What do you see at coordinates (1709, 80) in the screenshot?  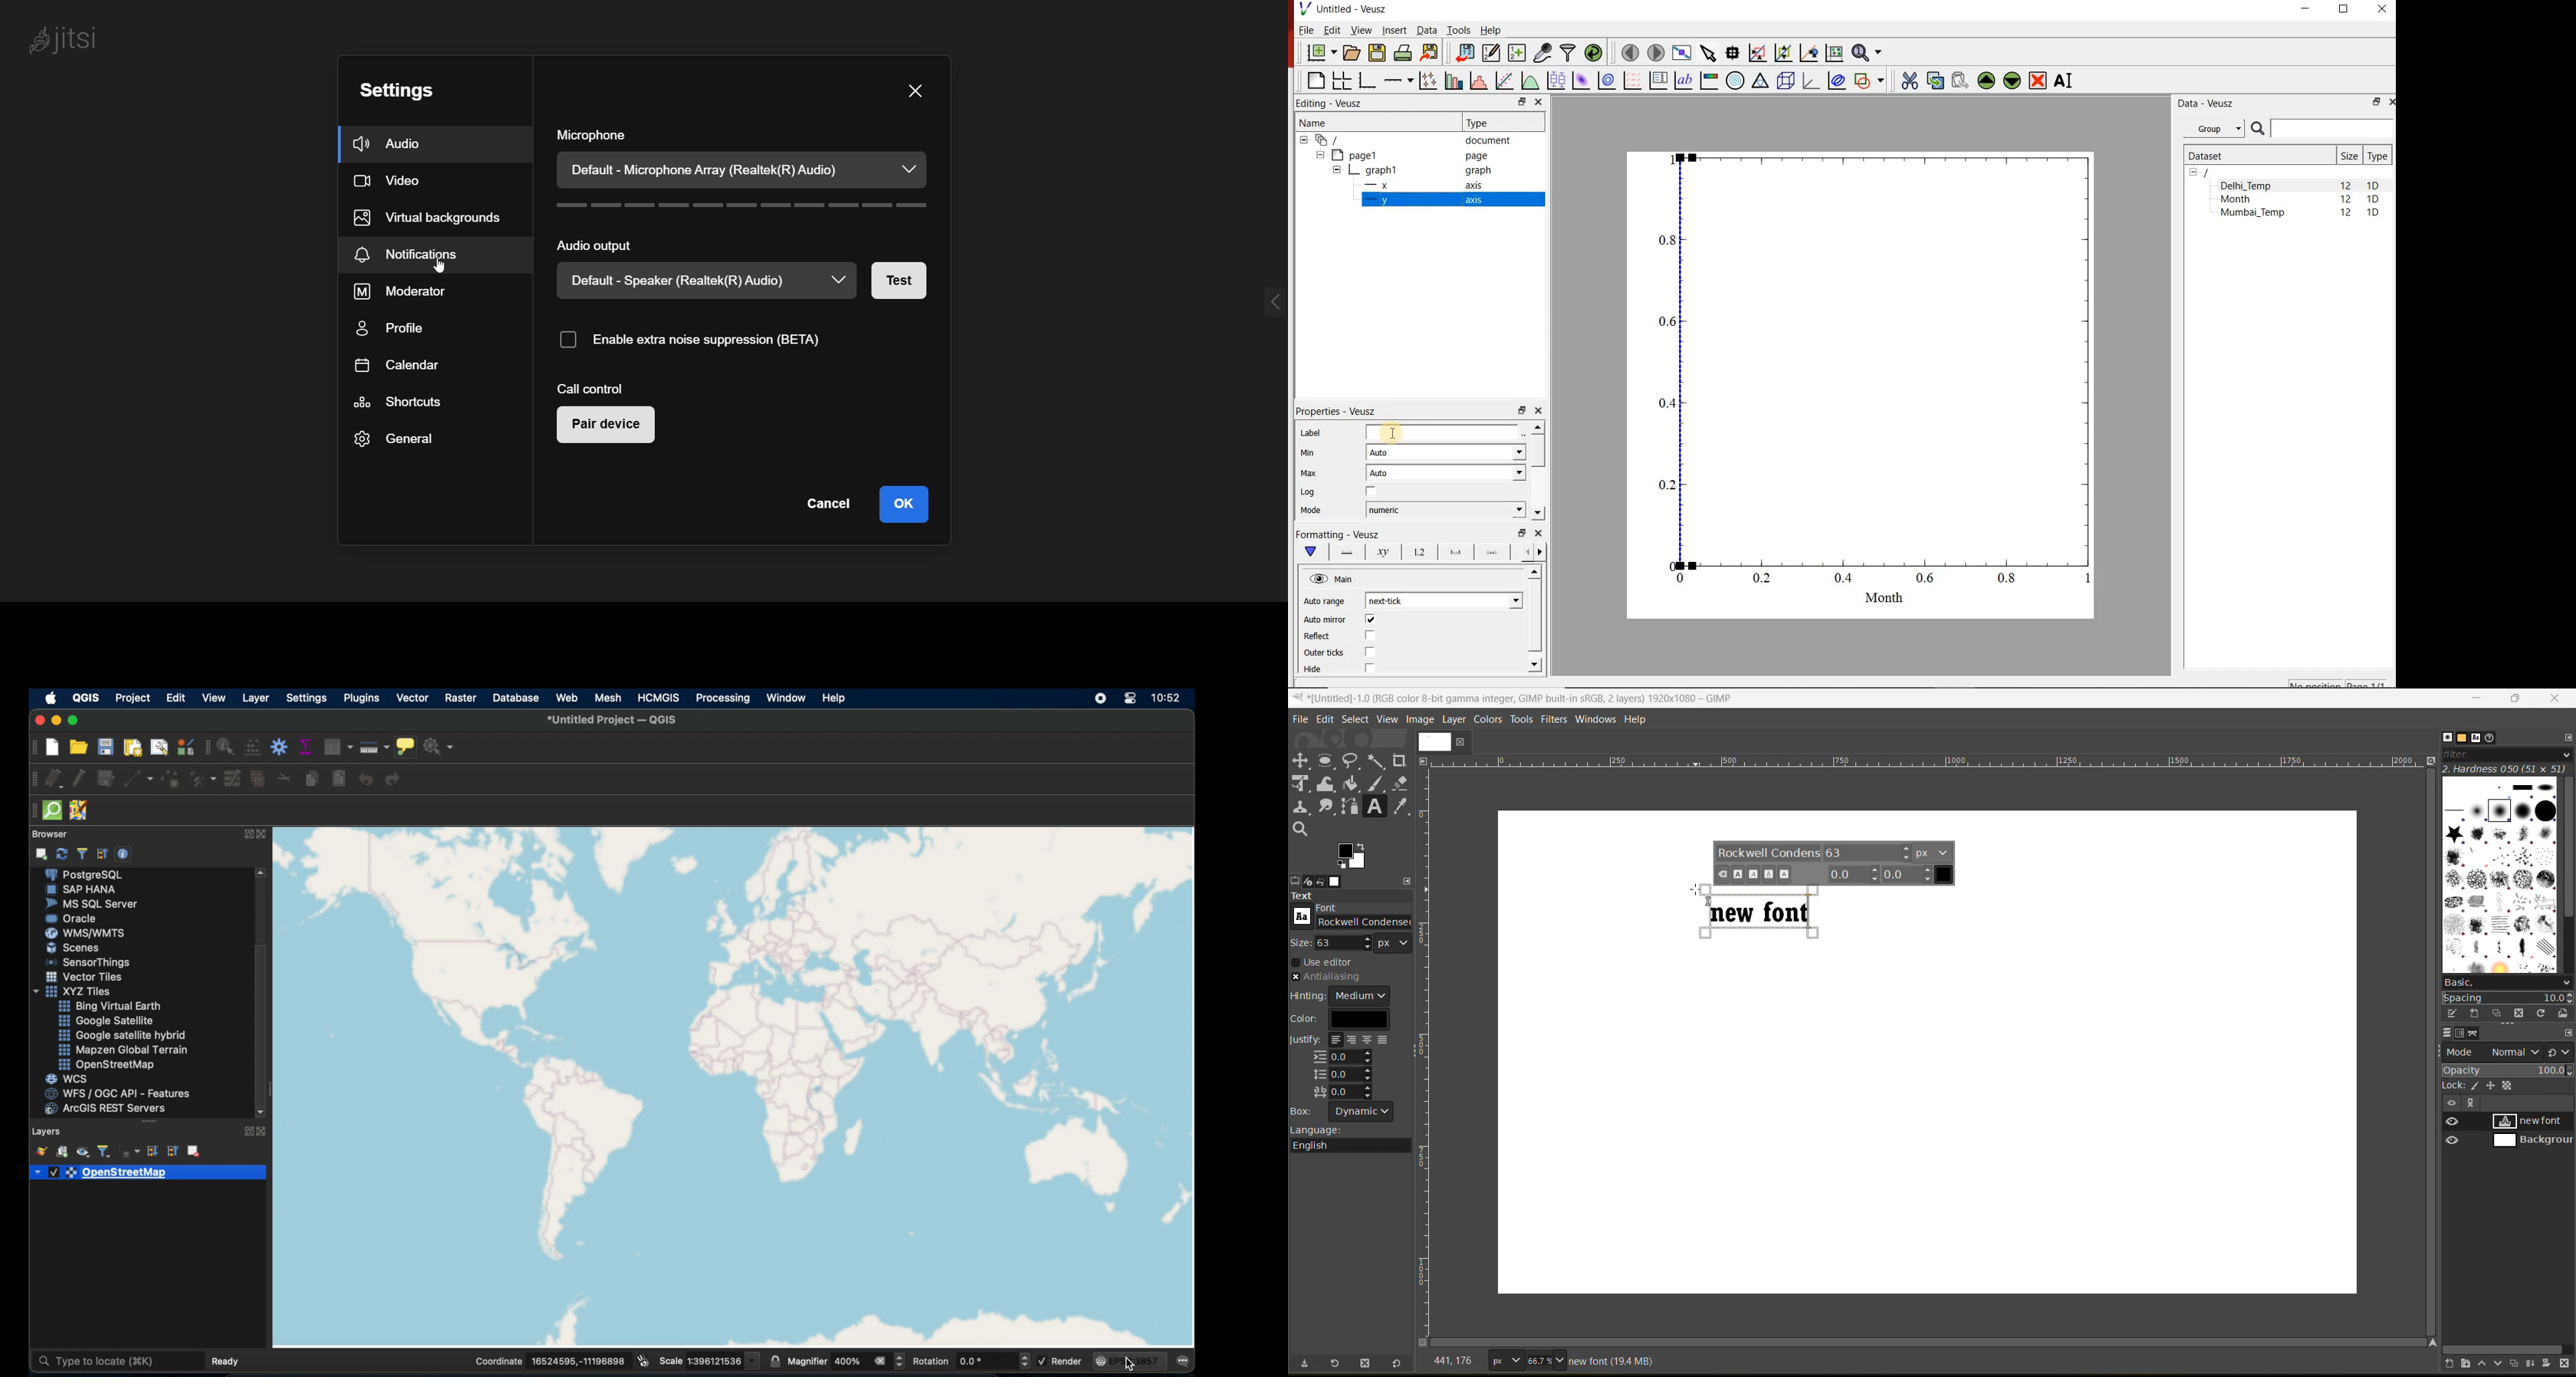 I see `image color bar` at bounding box center [1709, 80].